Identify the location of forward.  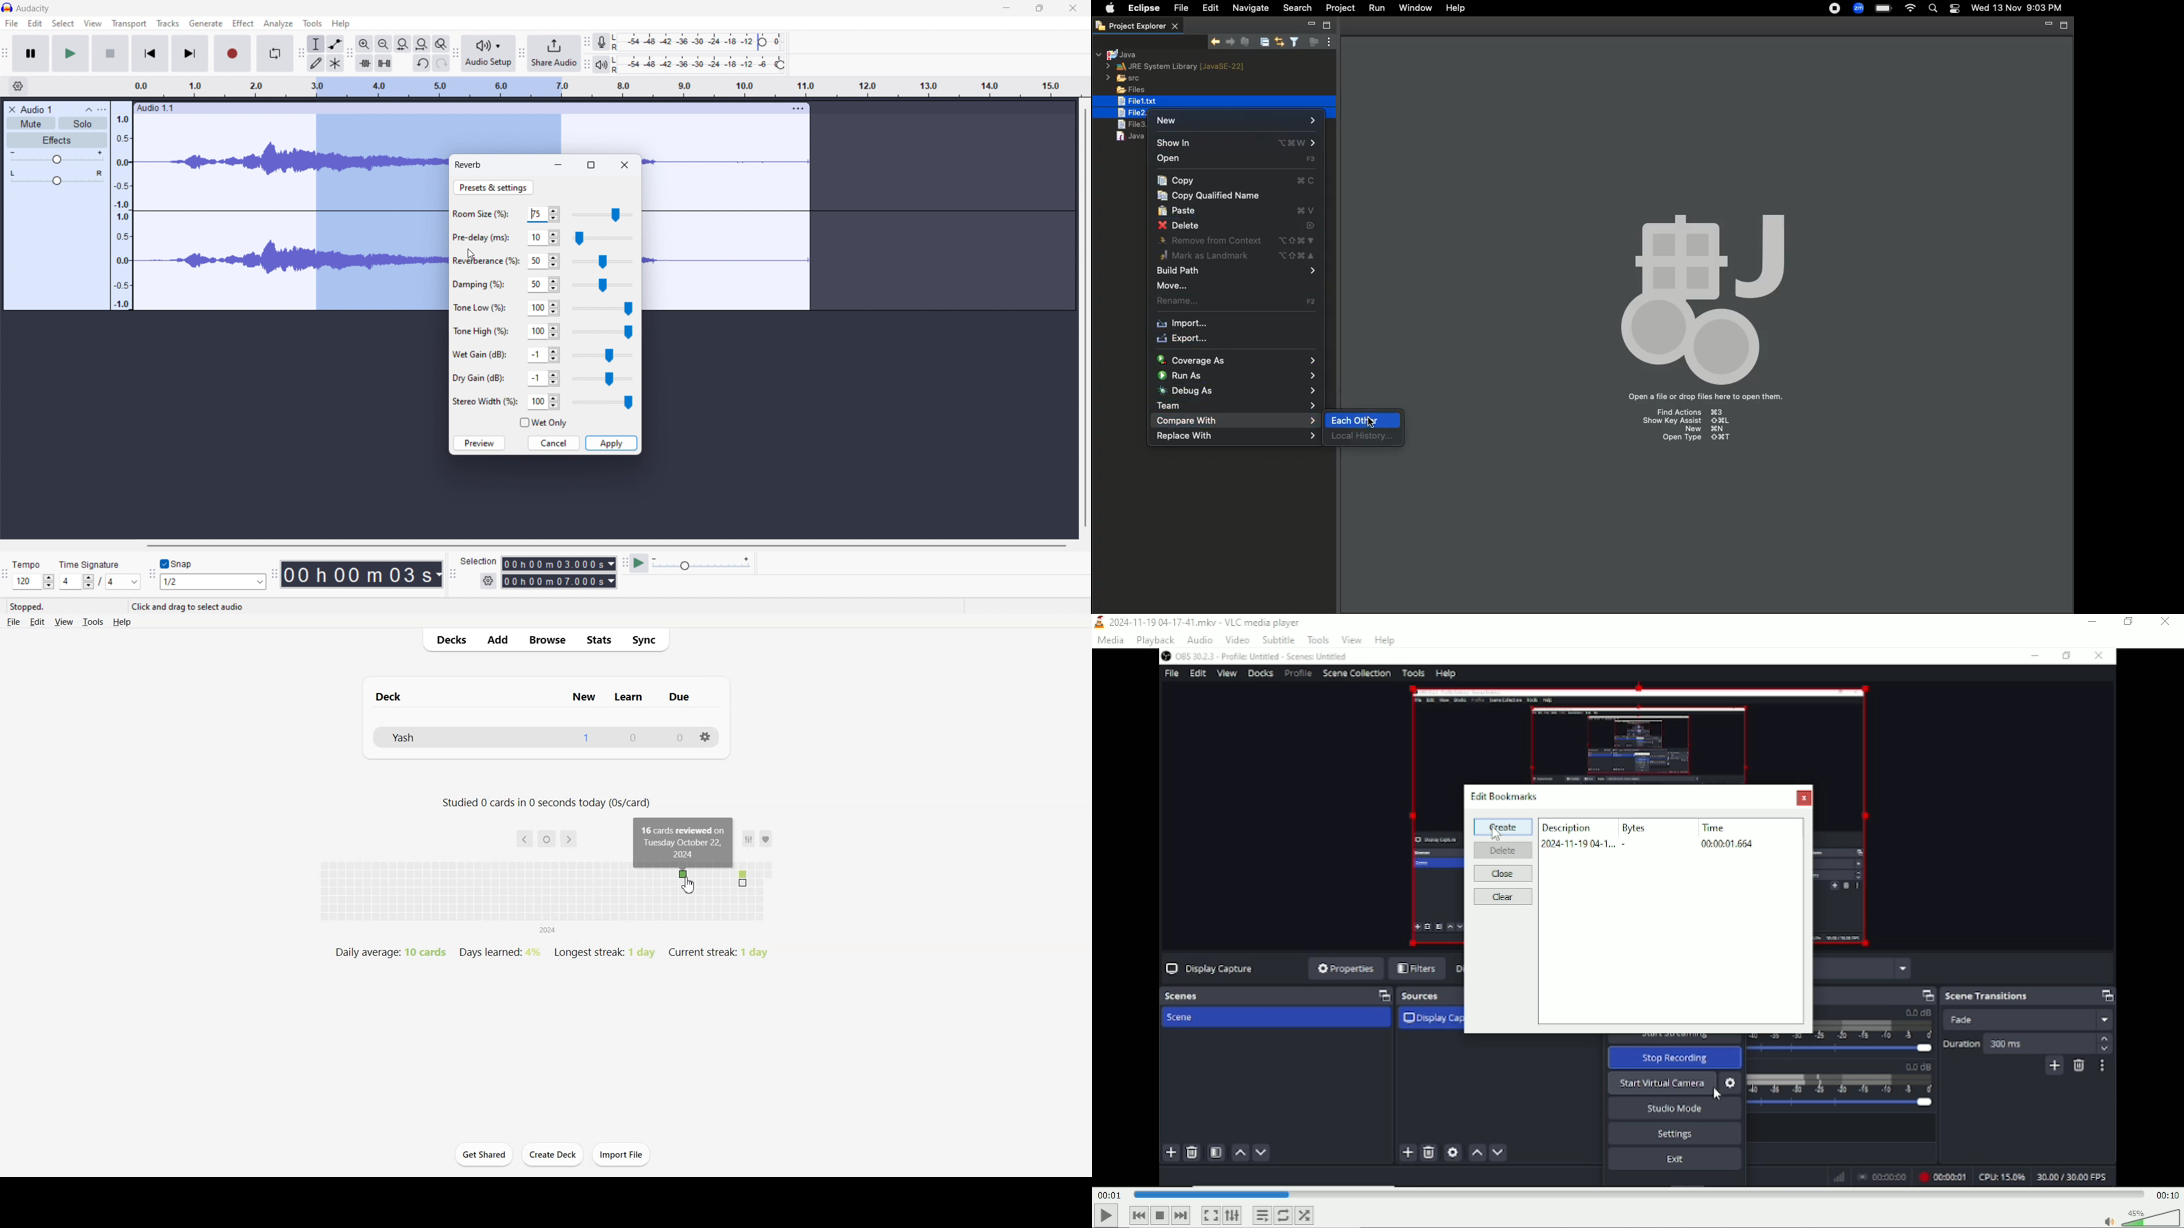
(569, 839).